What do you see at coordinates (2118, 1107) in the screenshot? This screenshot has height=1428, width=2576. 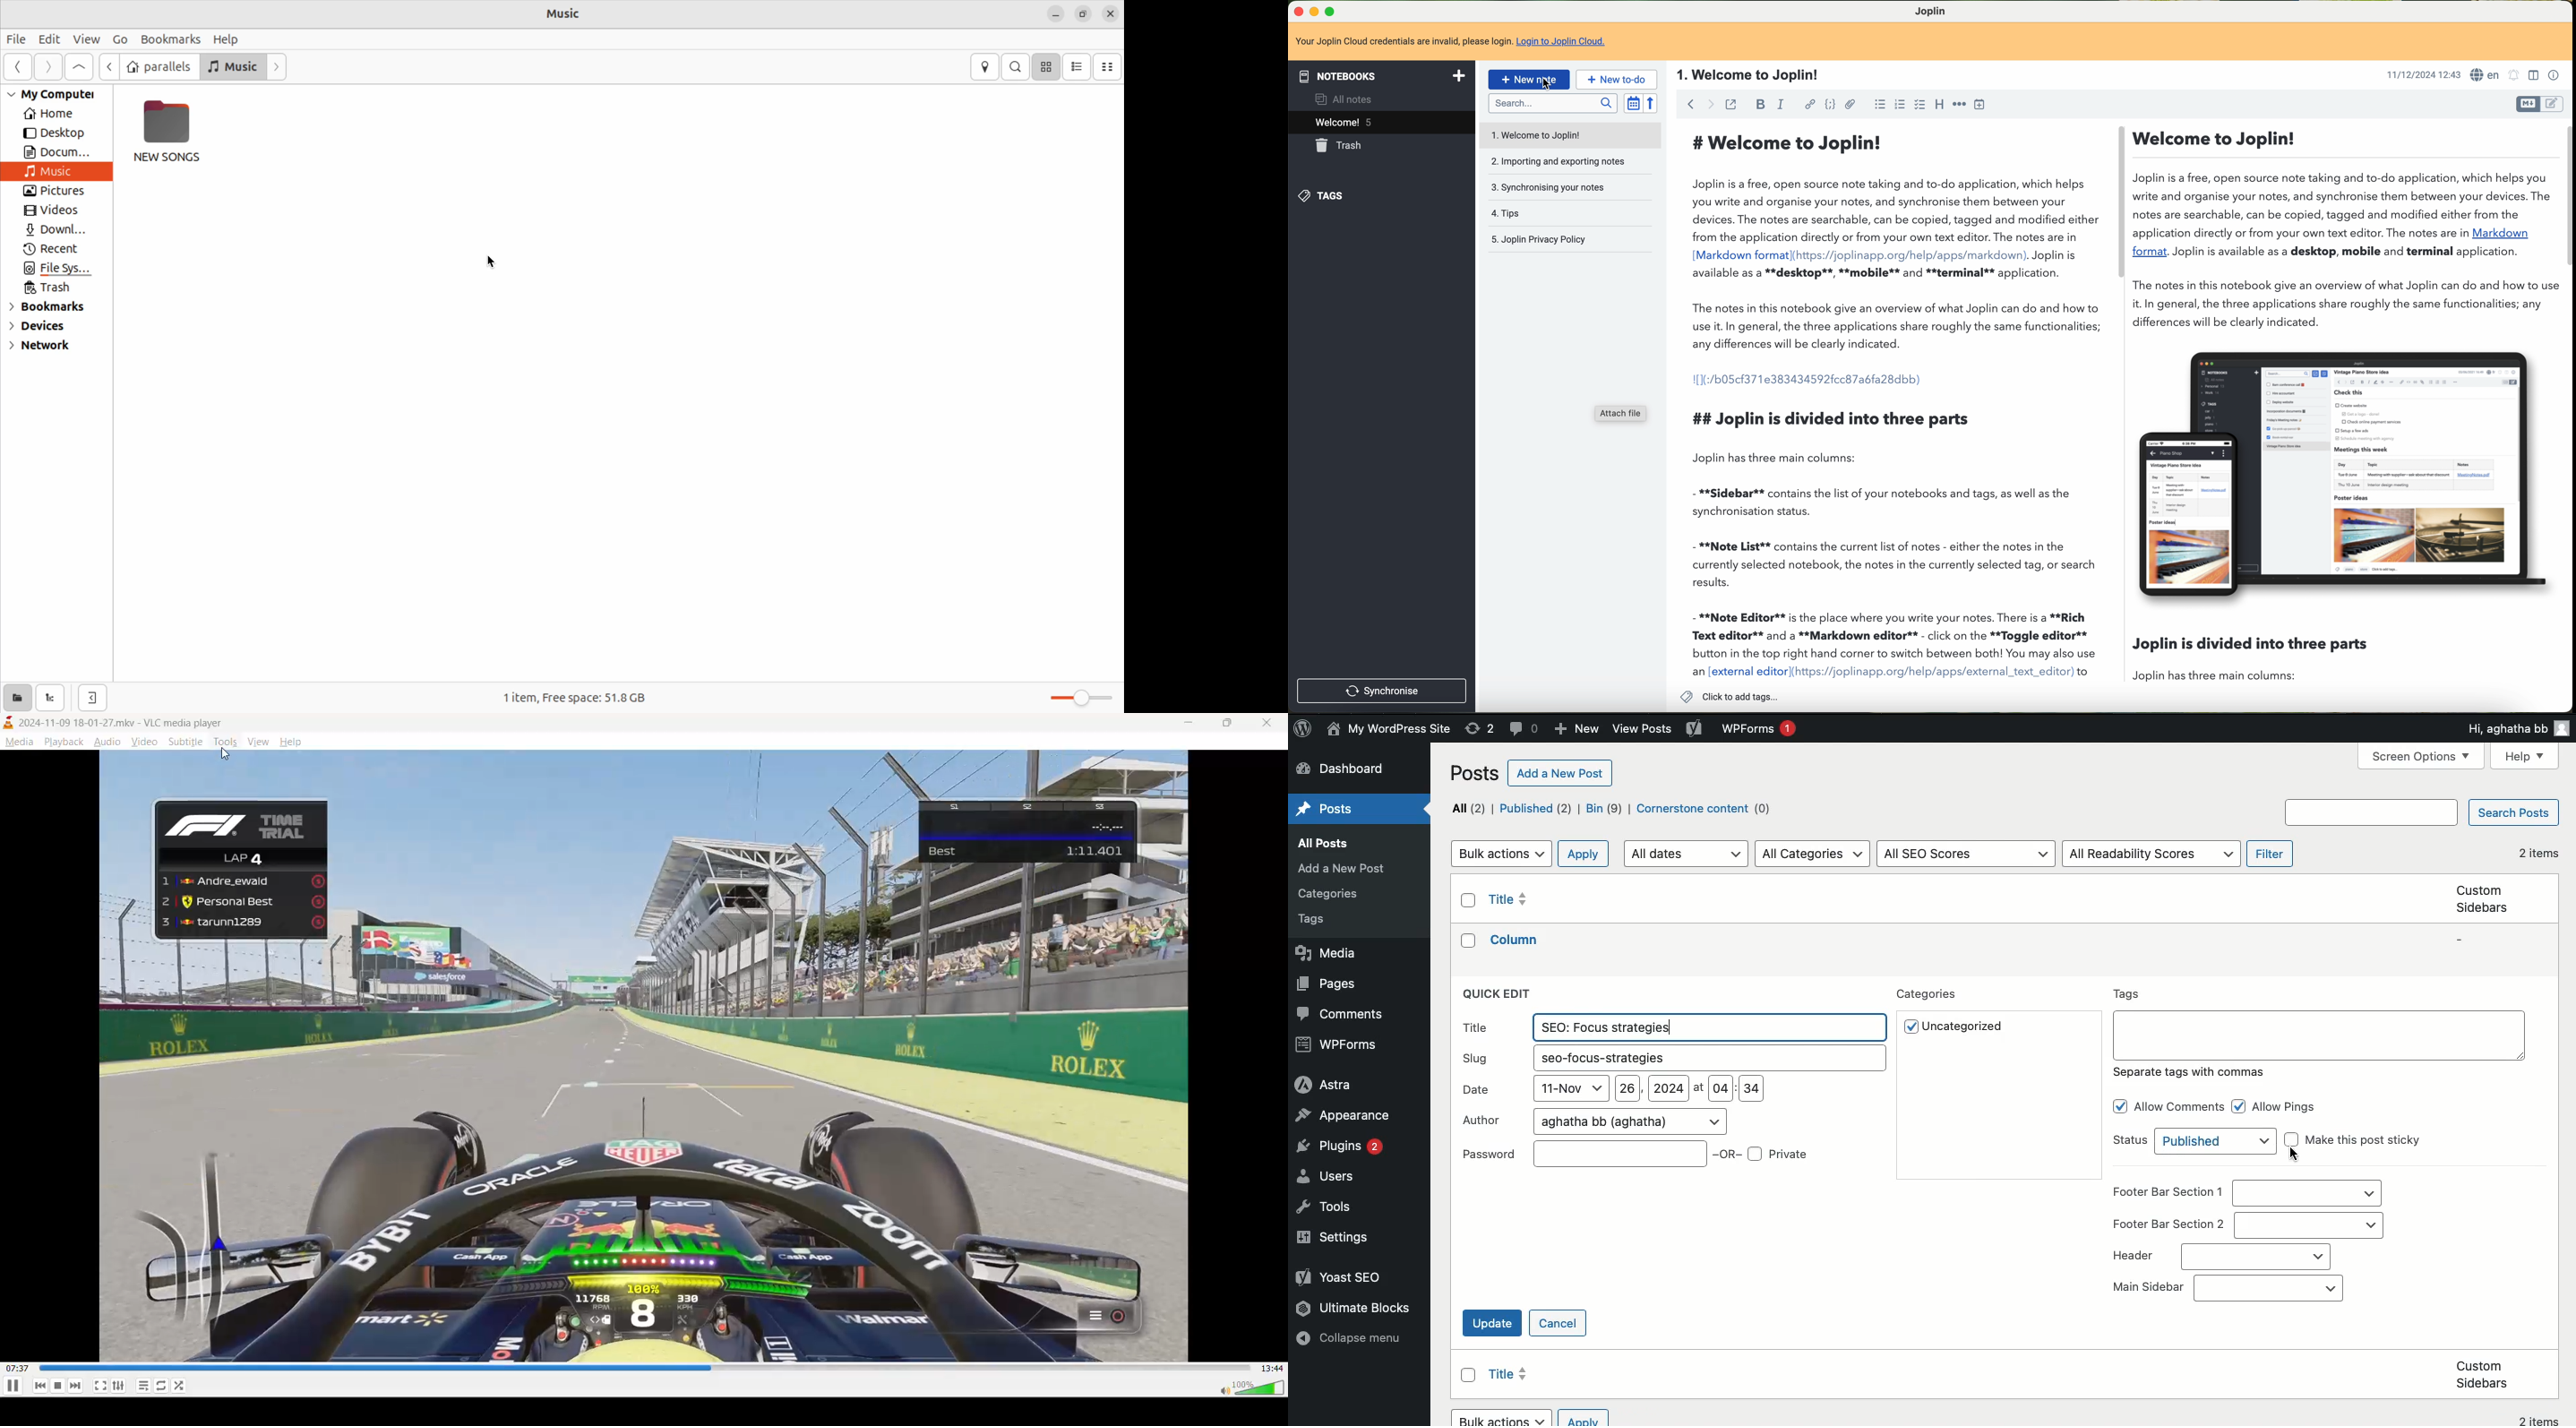 I see `Checkbox` at bounding box center [2118, 1107].